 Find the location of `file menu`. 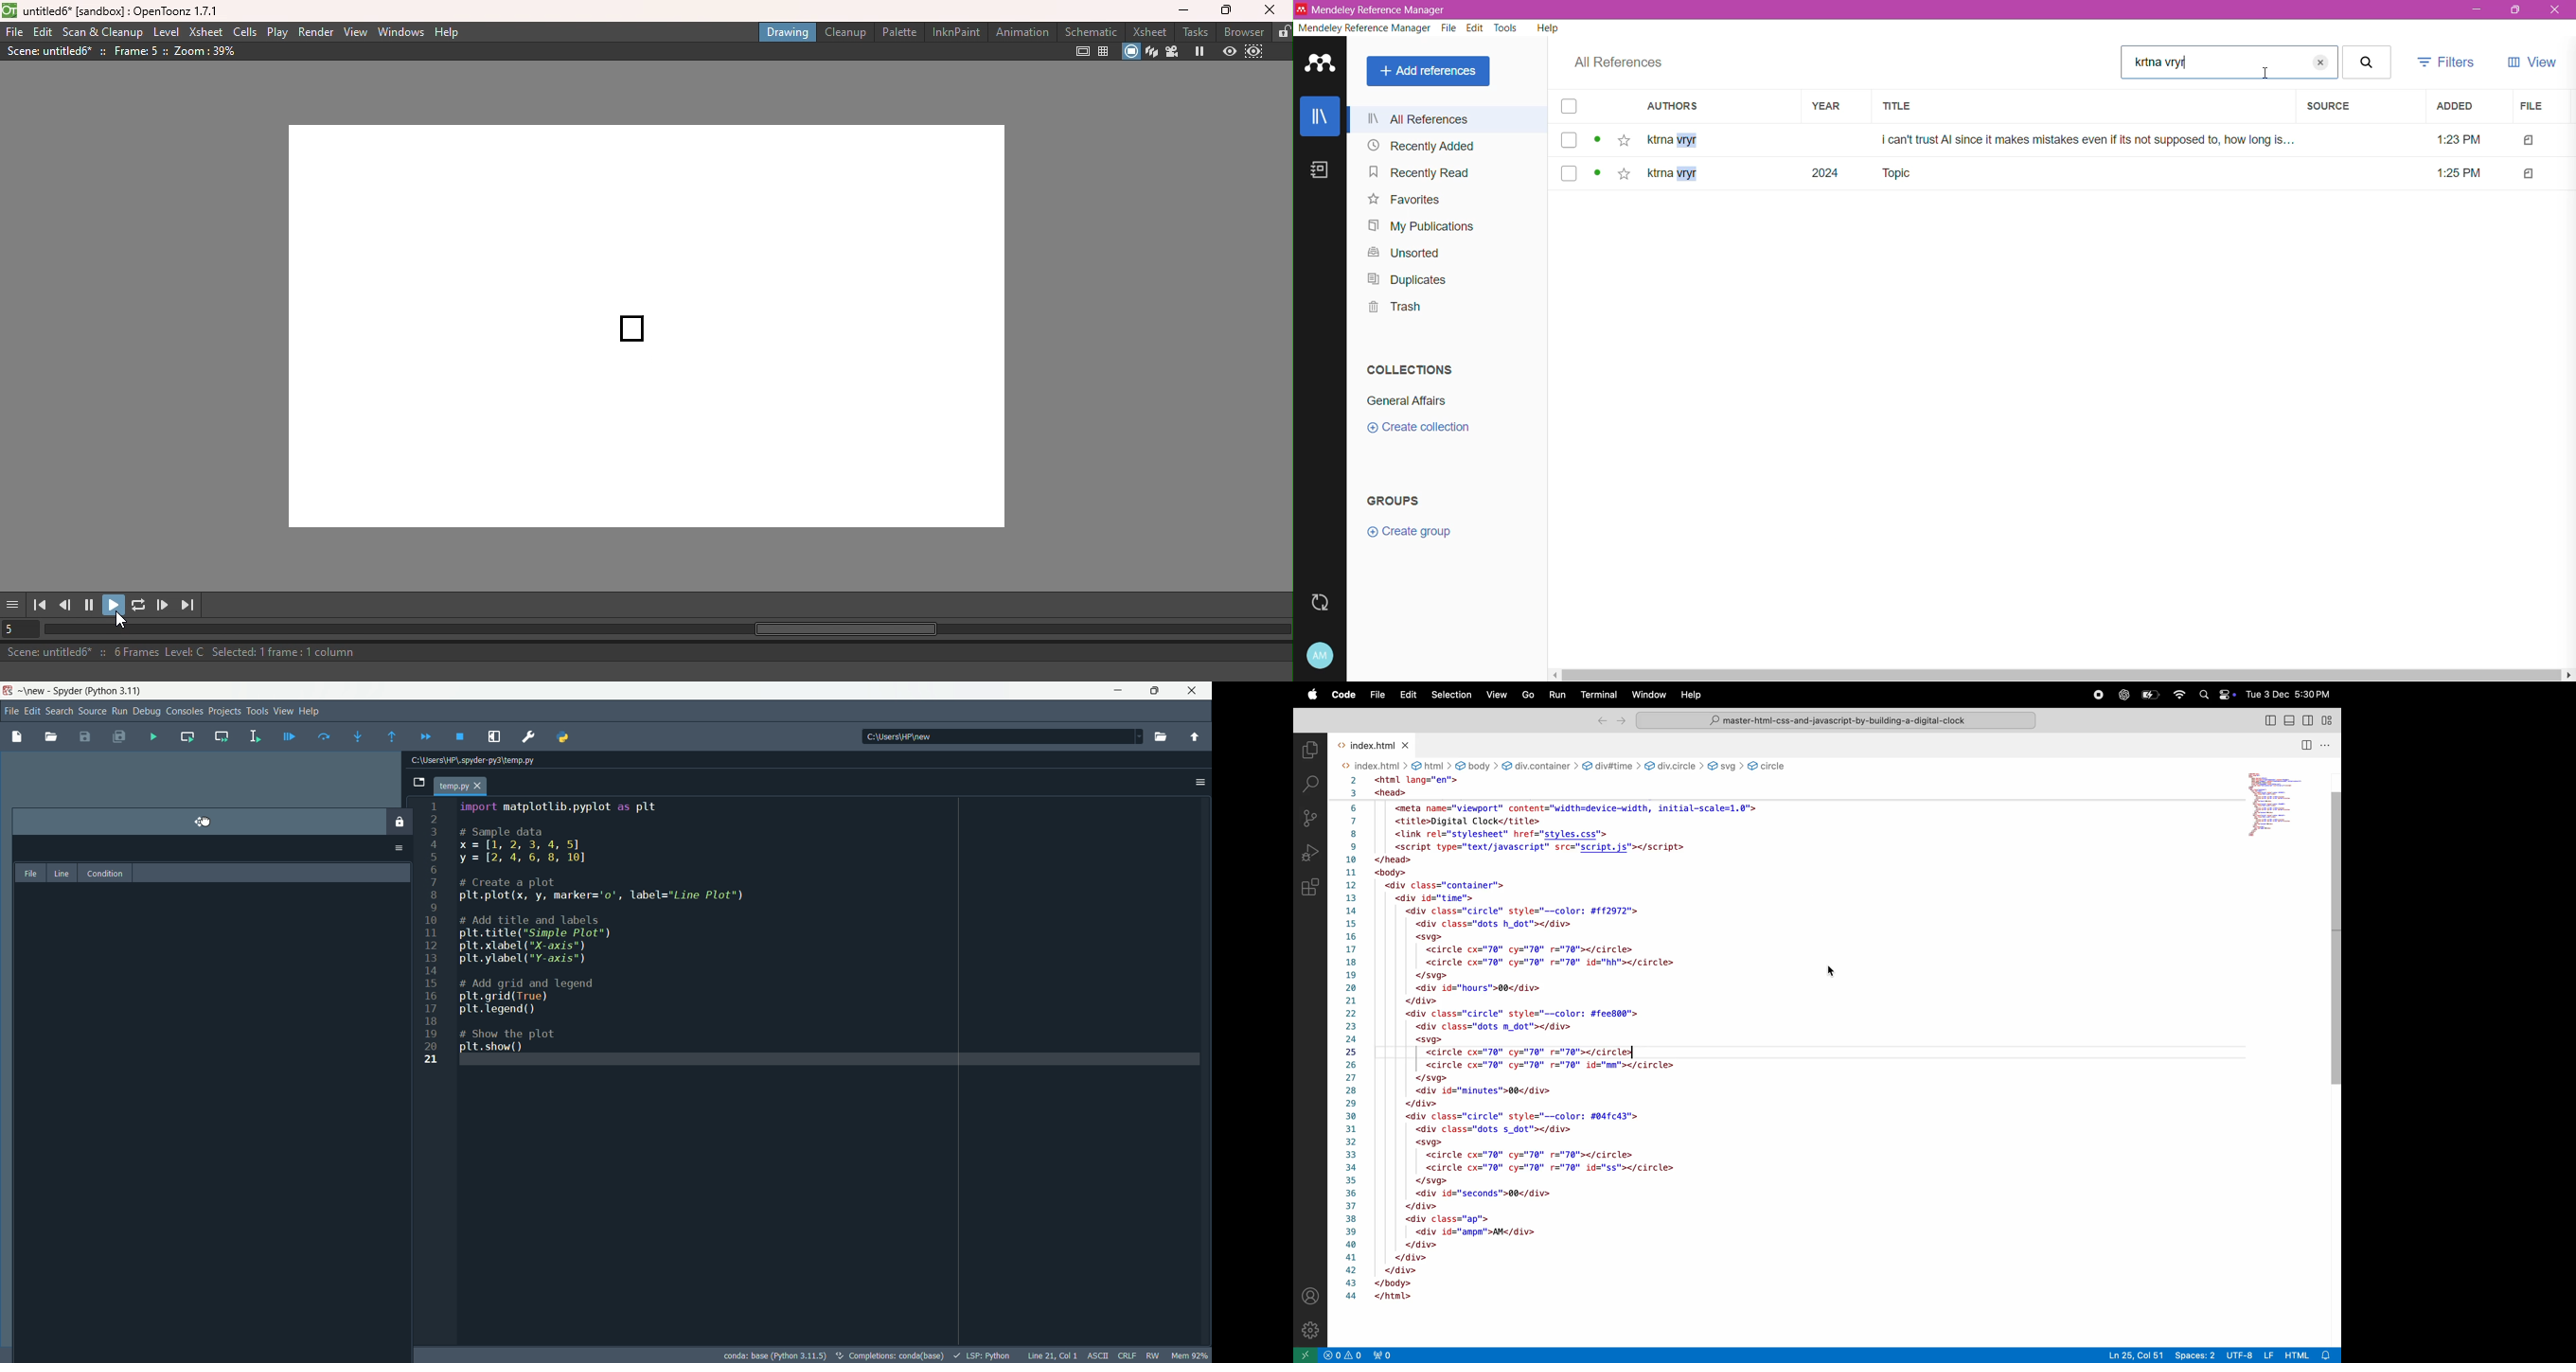

file menu is located at coordinates (10, 710).